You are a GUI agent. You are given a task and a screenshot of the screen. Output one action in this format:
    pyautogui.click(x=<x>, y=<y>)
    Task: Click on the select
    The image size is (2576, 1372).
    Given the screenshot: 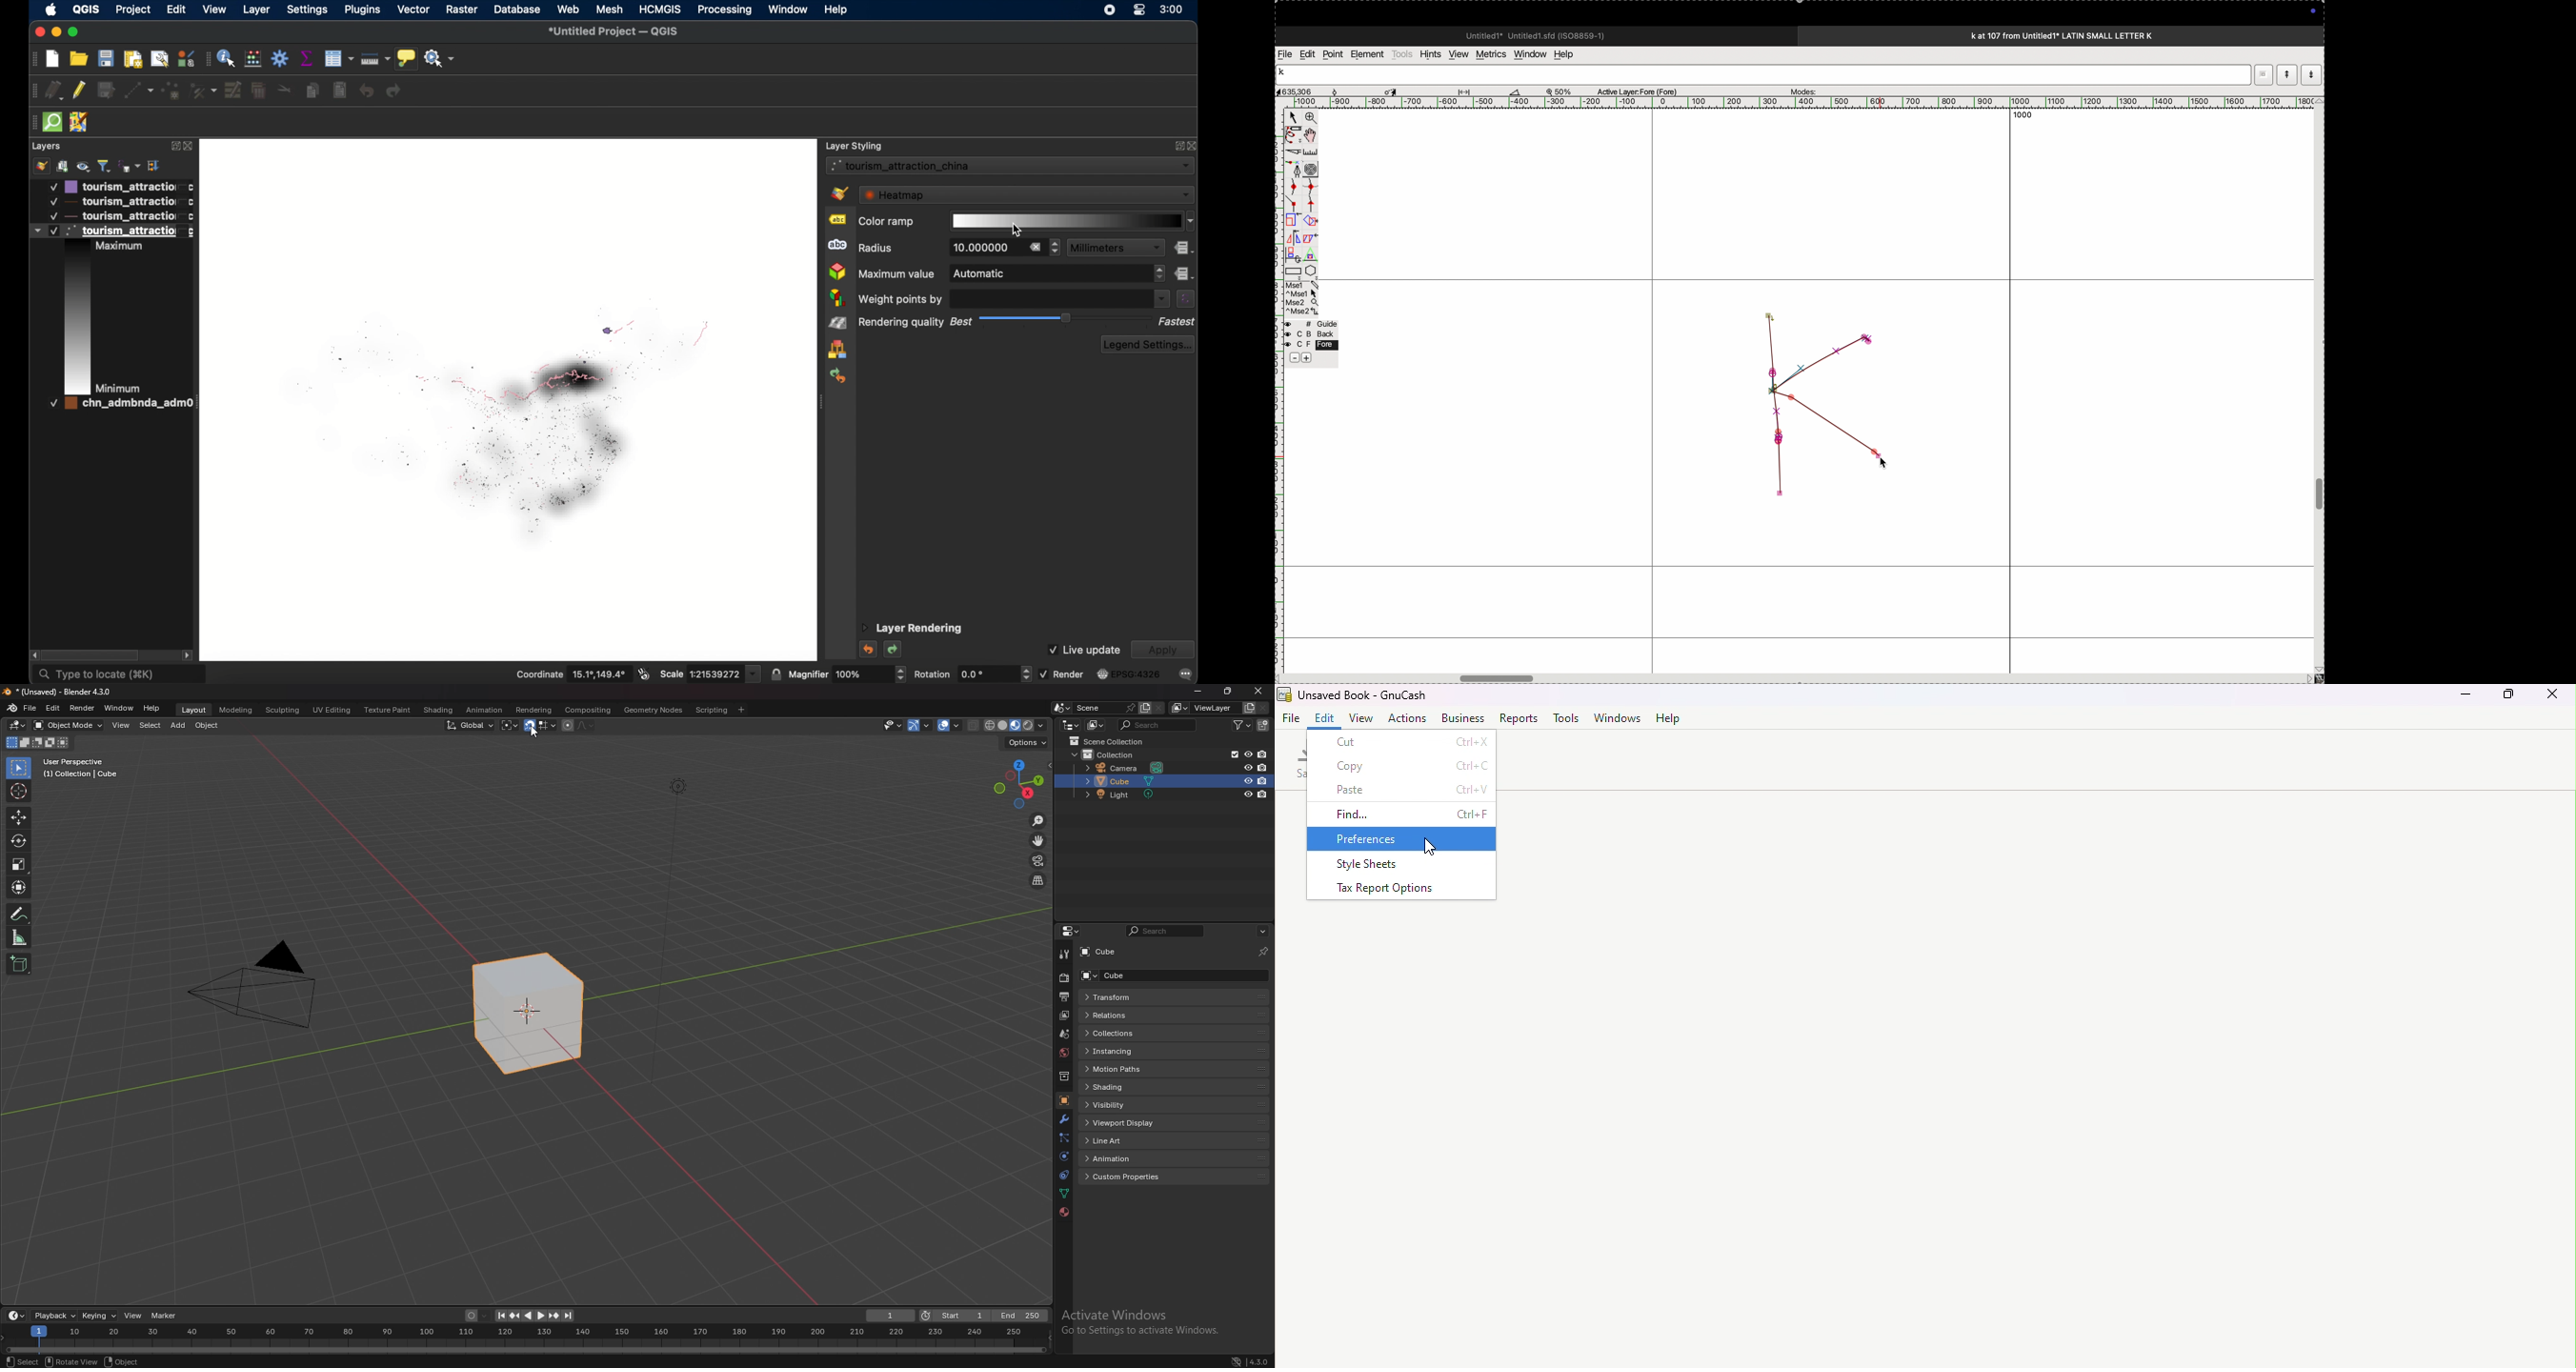 What is the action you would take?
    pyautogui.click(x=19, y=1362)
    